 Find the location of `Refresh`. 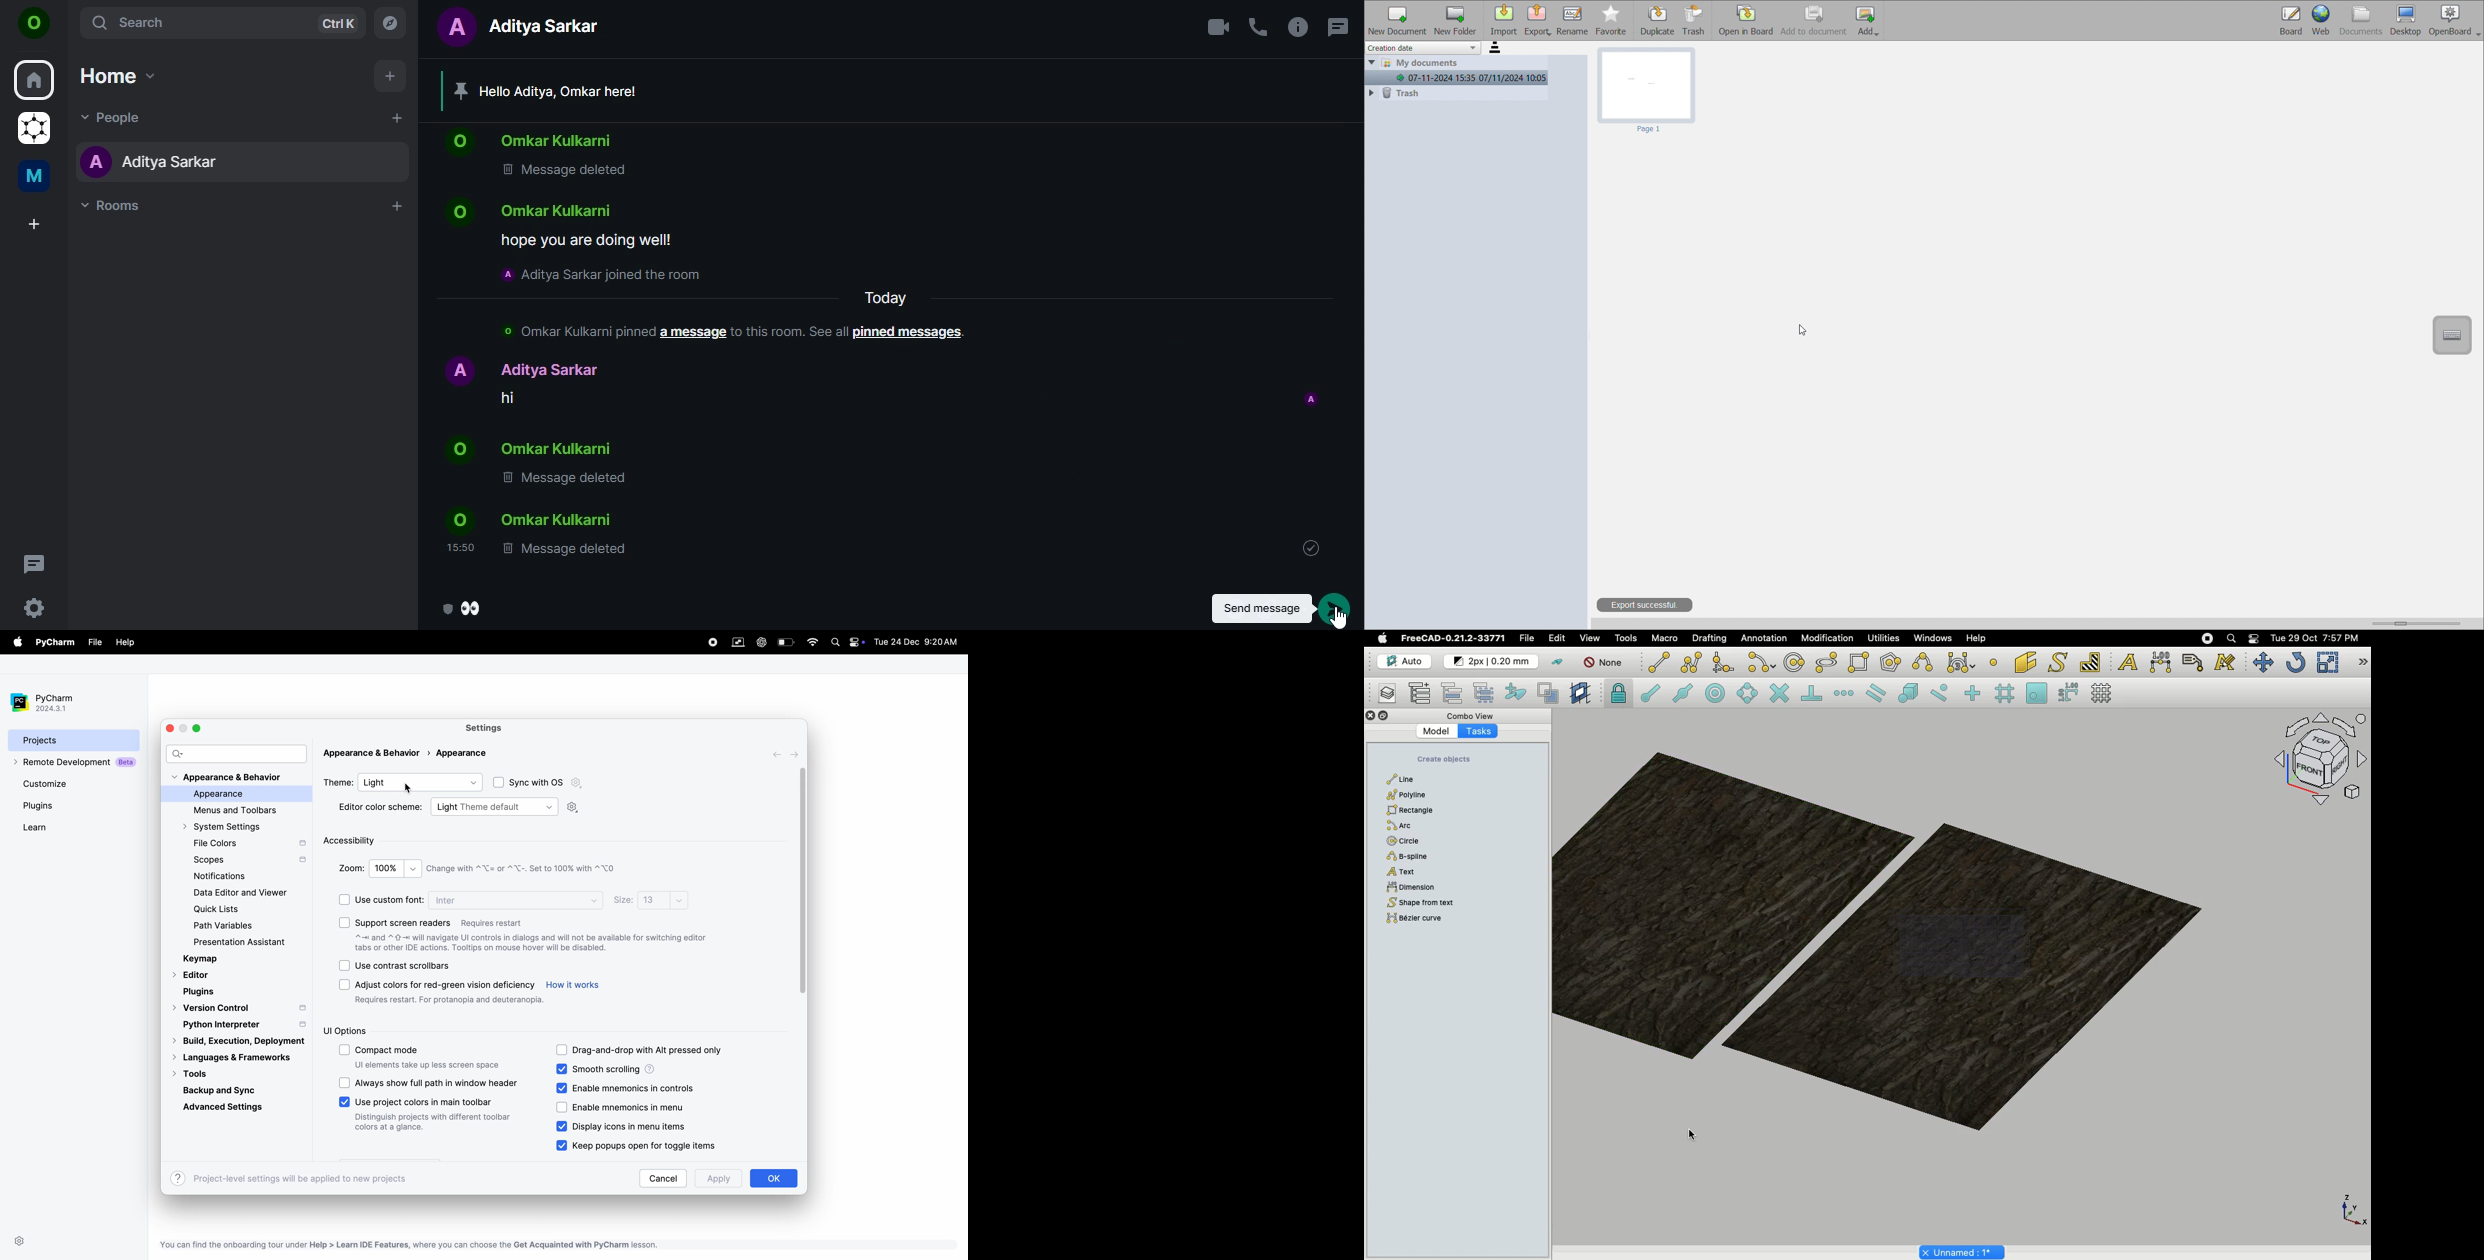

Refresh is located at coordinates (2296, 664).